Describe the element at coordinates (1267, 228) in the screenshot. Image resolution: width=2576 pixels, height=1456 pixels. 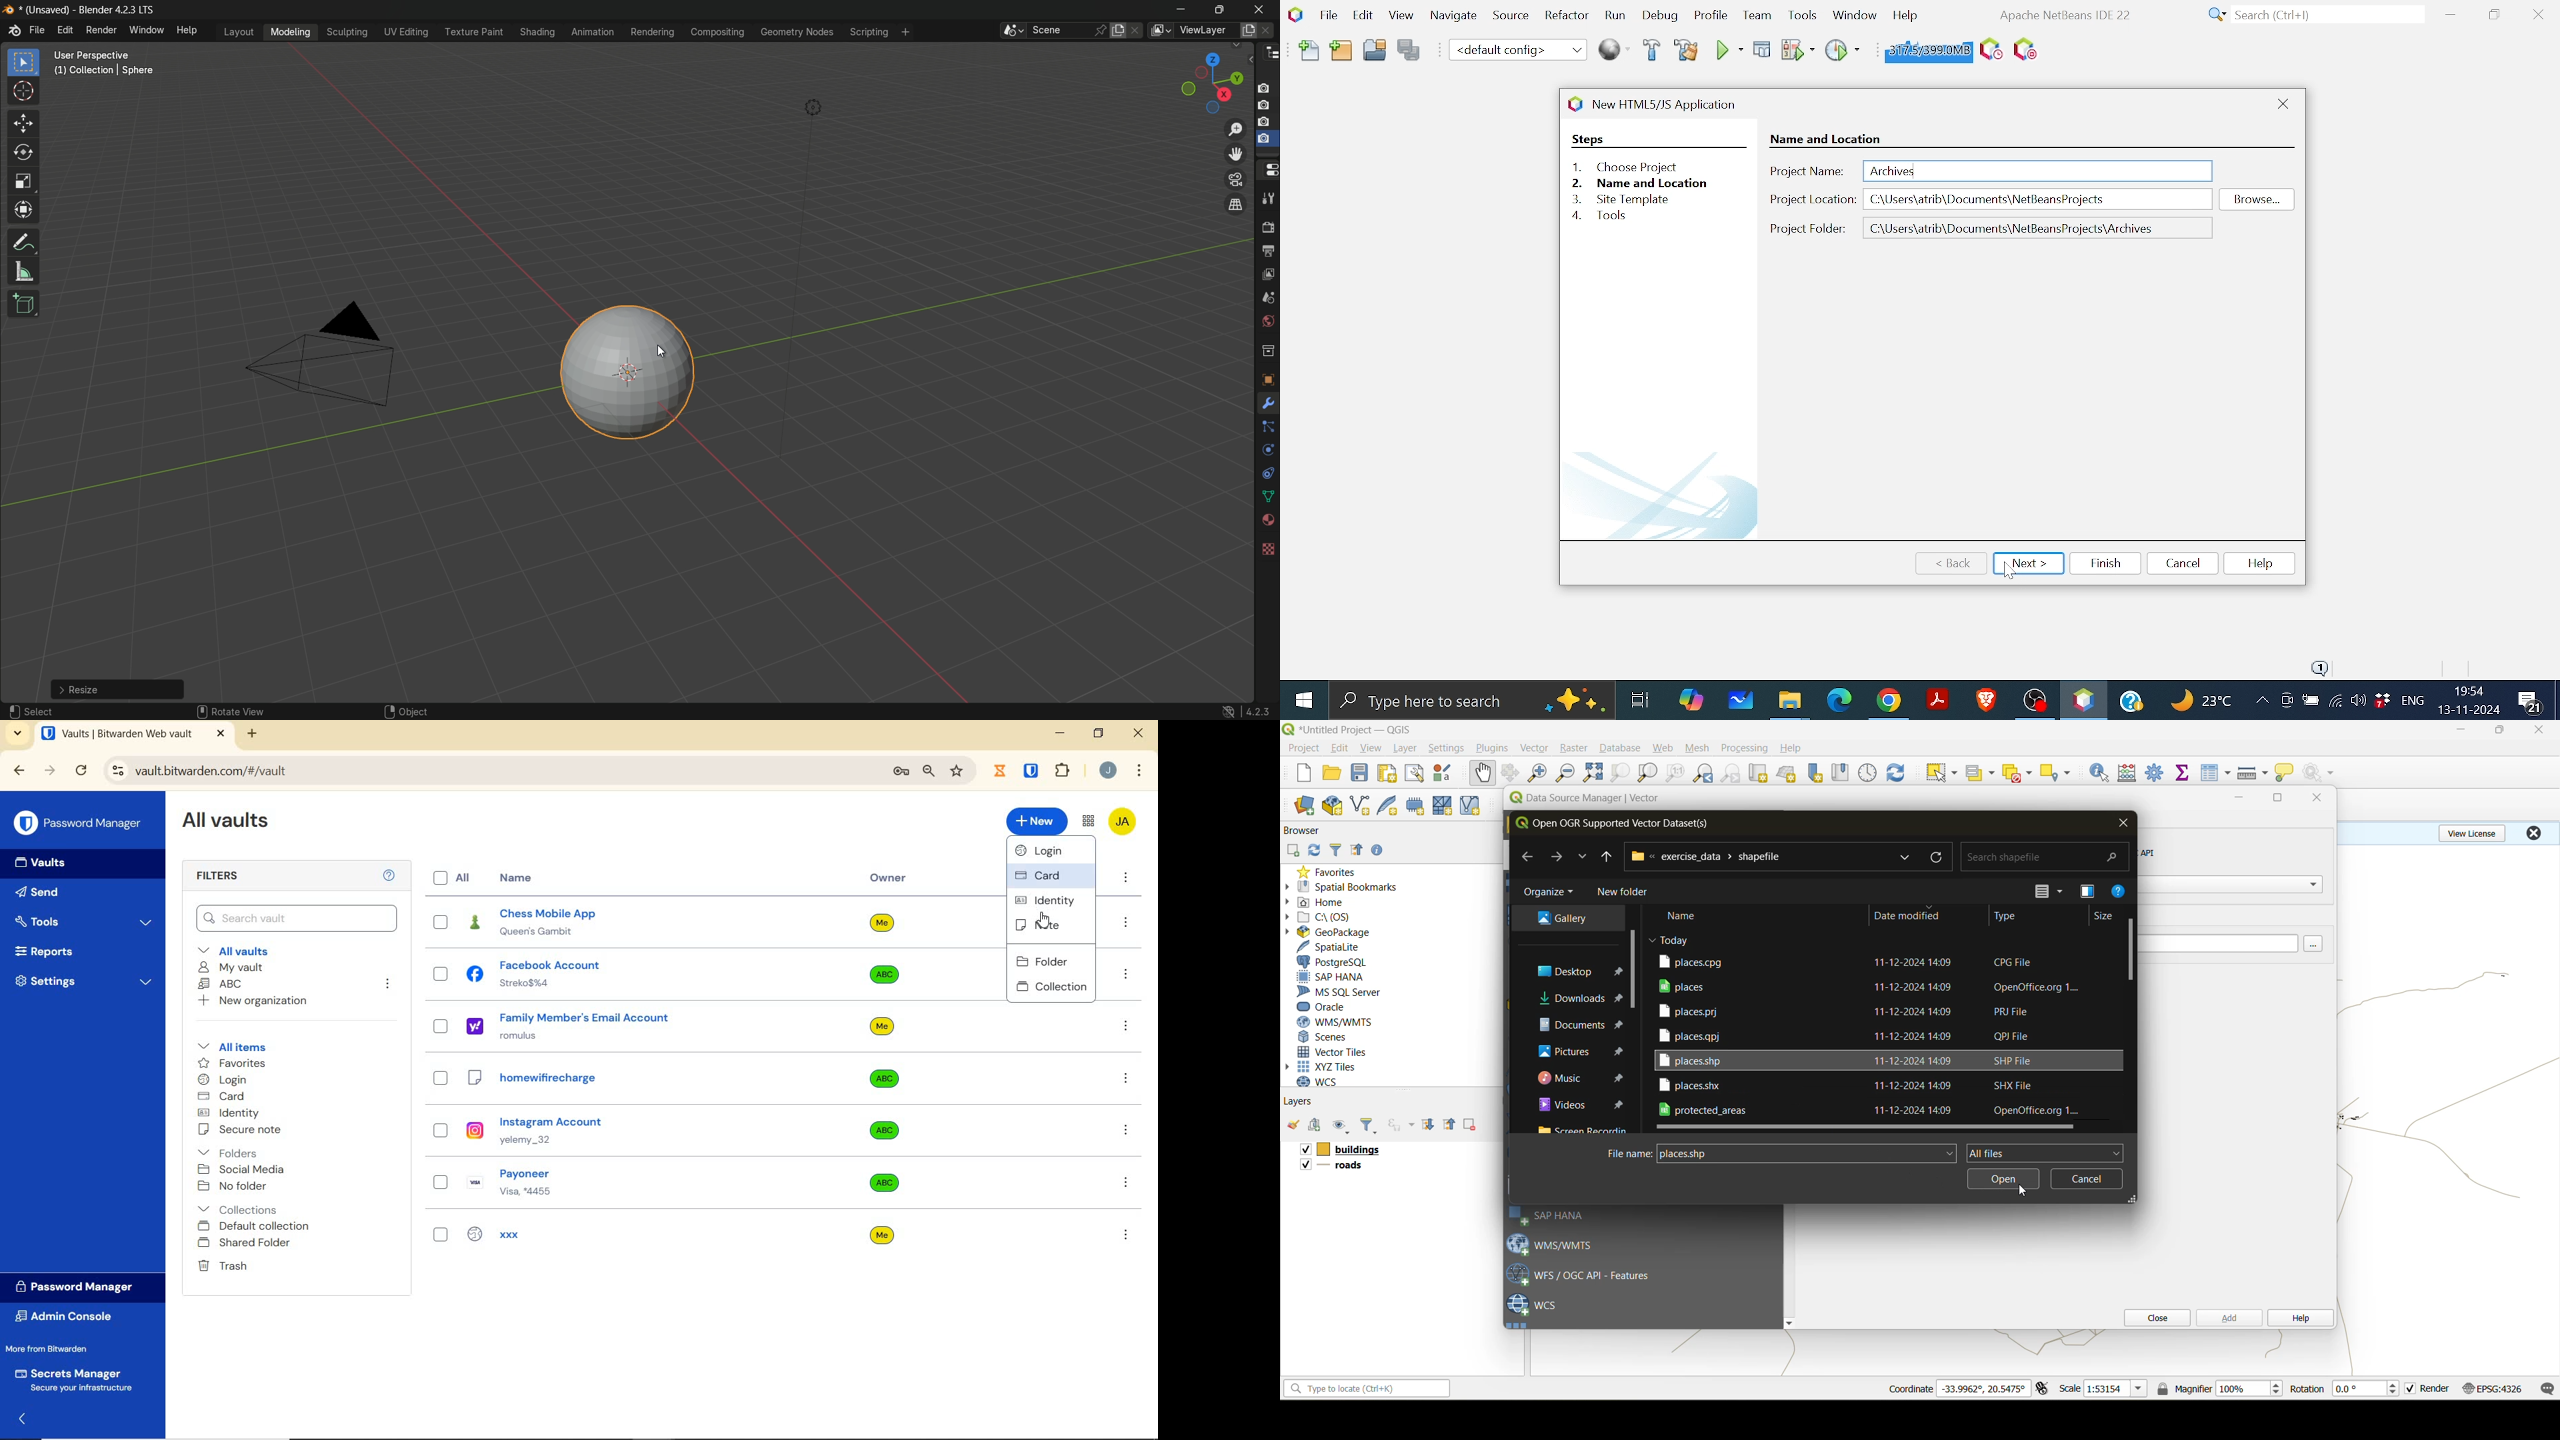
I see `render` at that location.